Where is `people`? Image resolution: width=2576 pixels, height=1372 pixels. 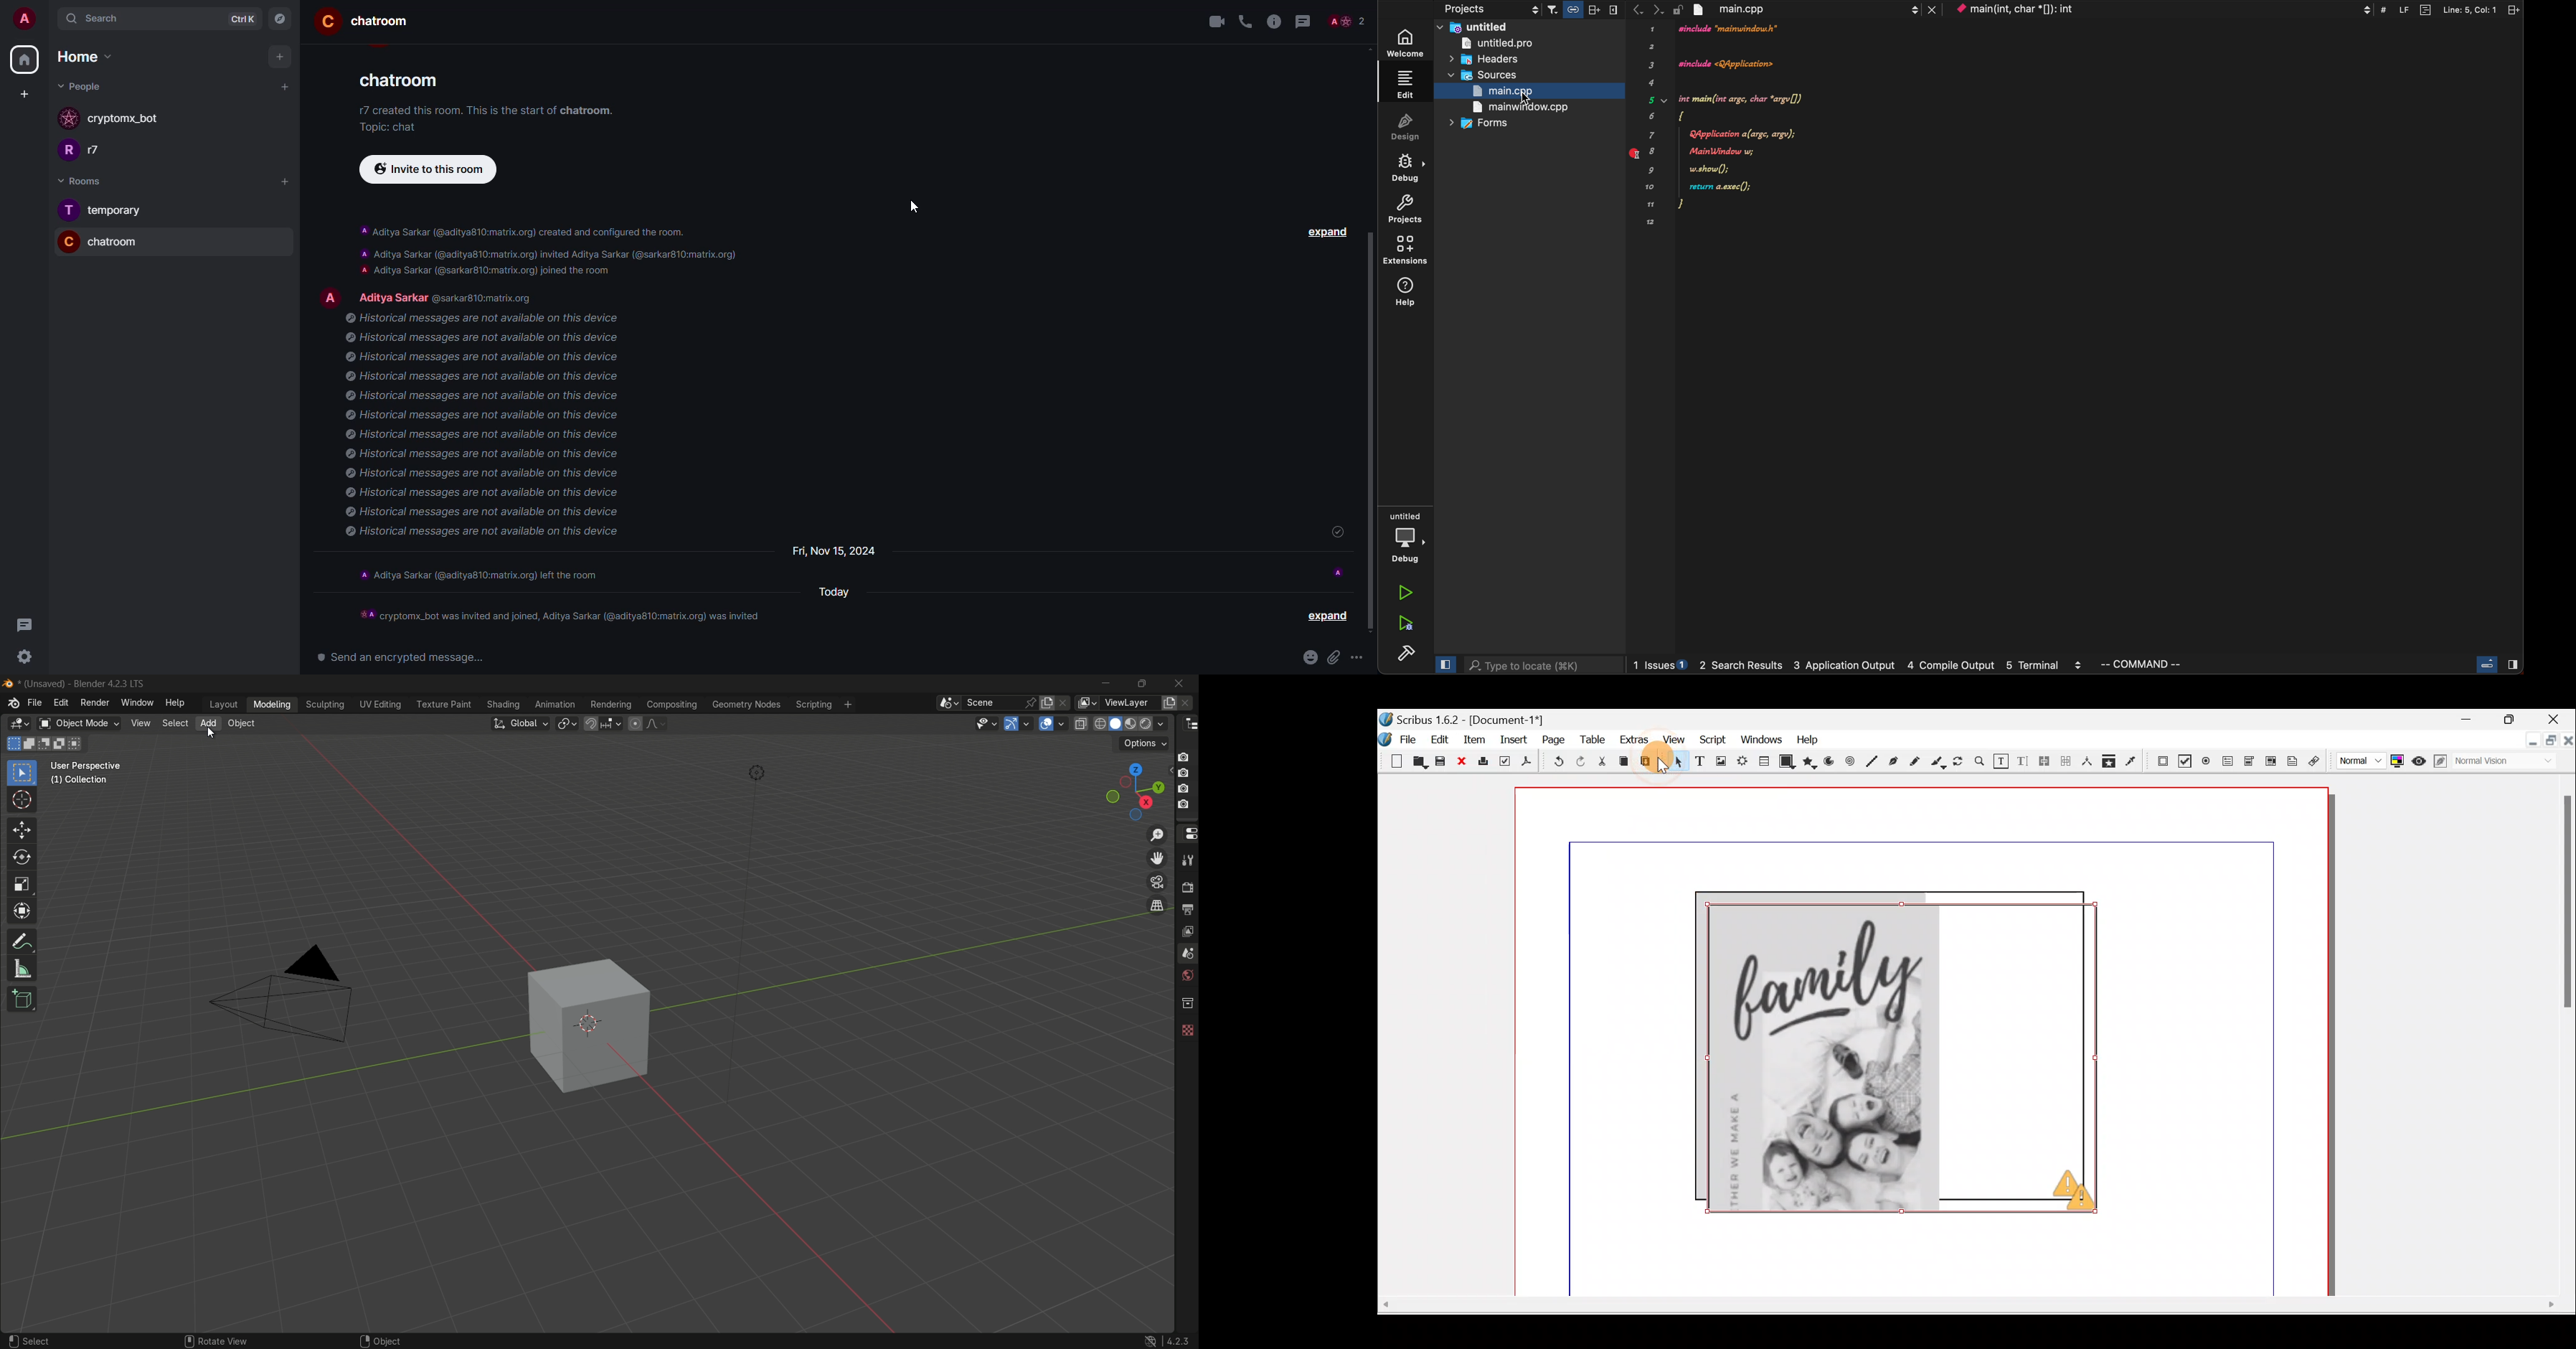 people is located at coordinates (103, 150).